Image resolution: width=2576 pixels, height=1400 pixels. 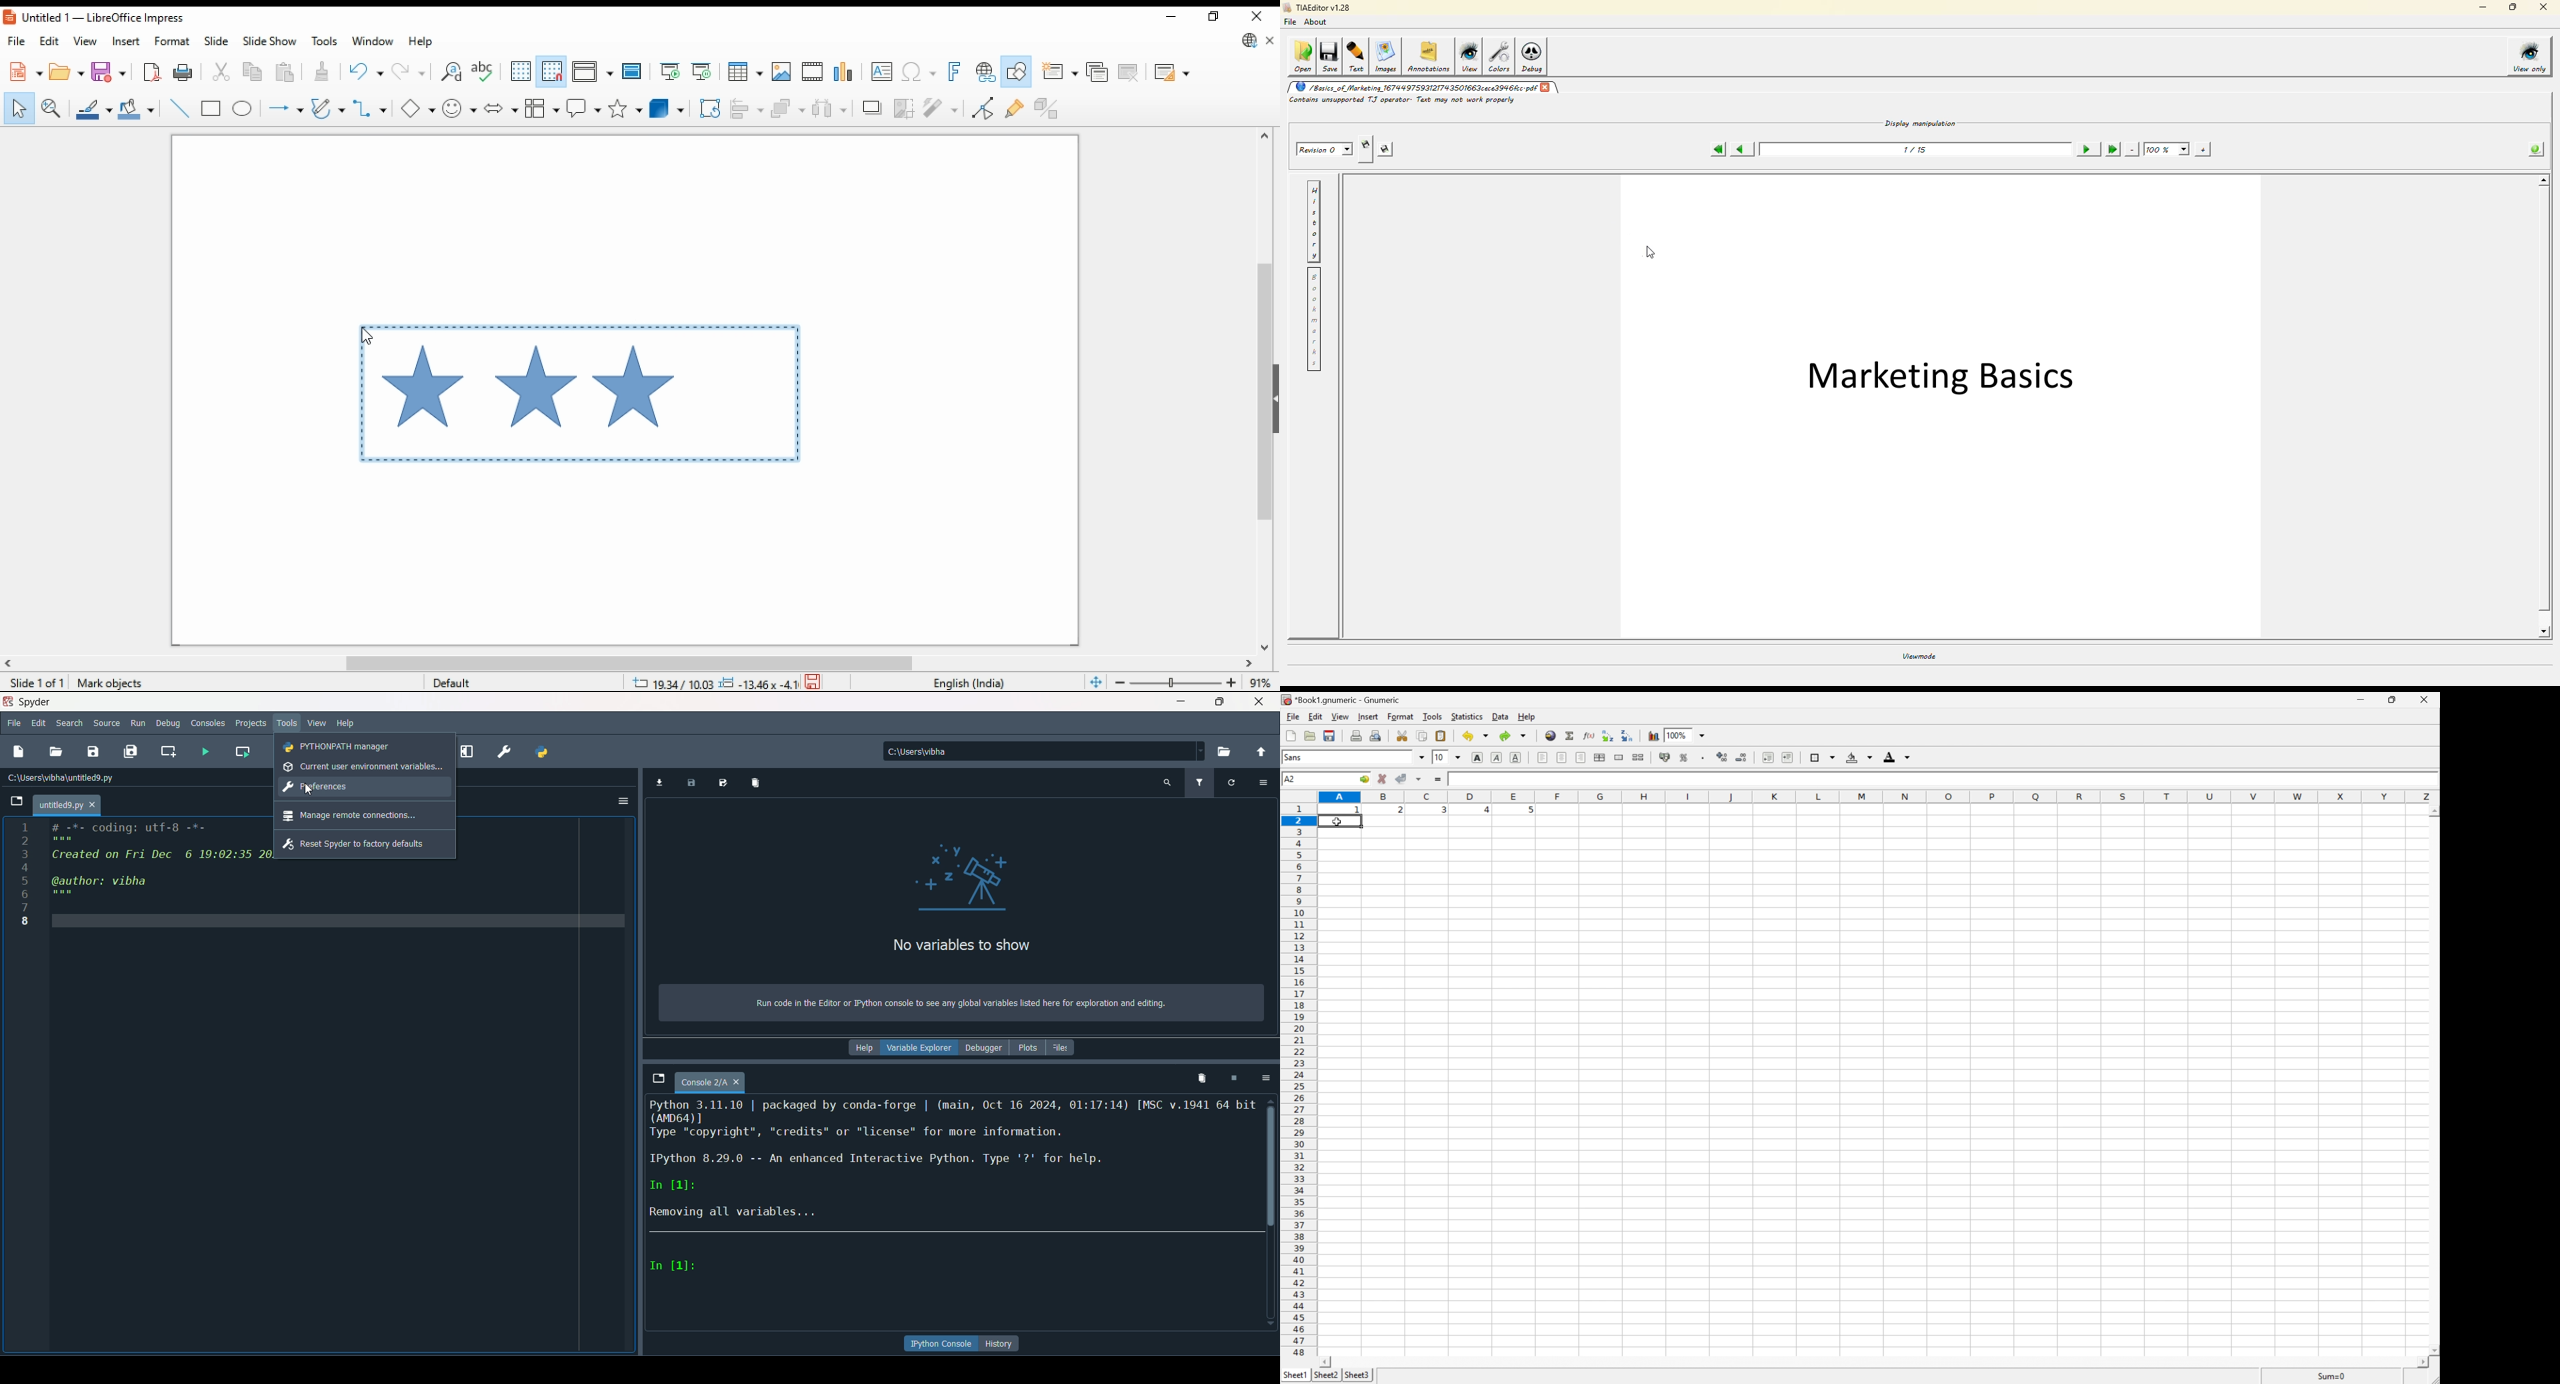 What do you see at coordinates (459, 108) in the screenshot?
I see `symbol shapes` at bounding box center [459, 108].